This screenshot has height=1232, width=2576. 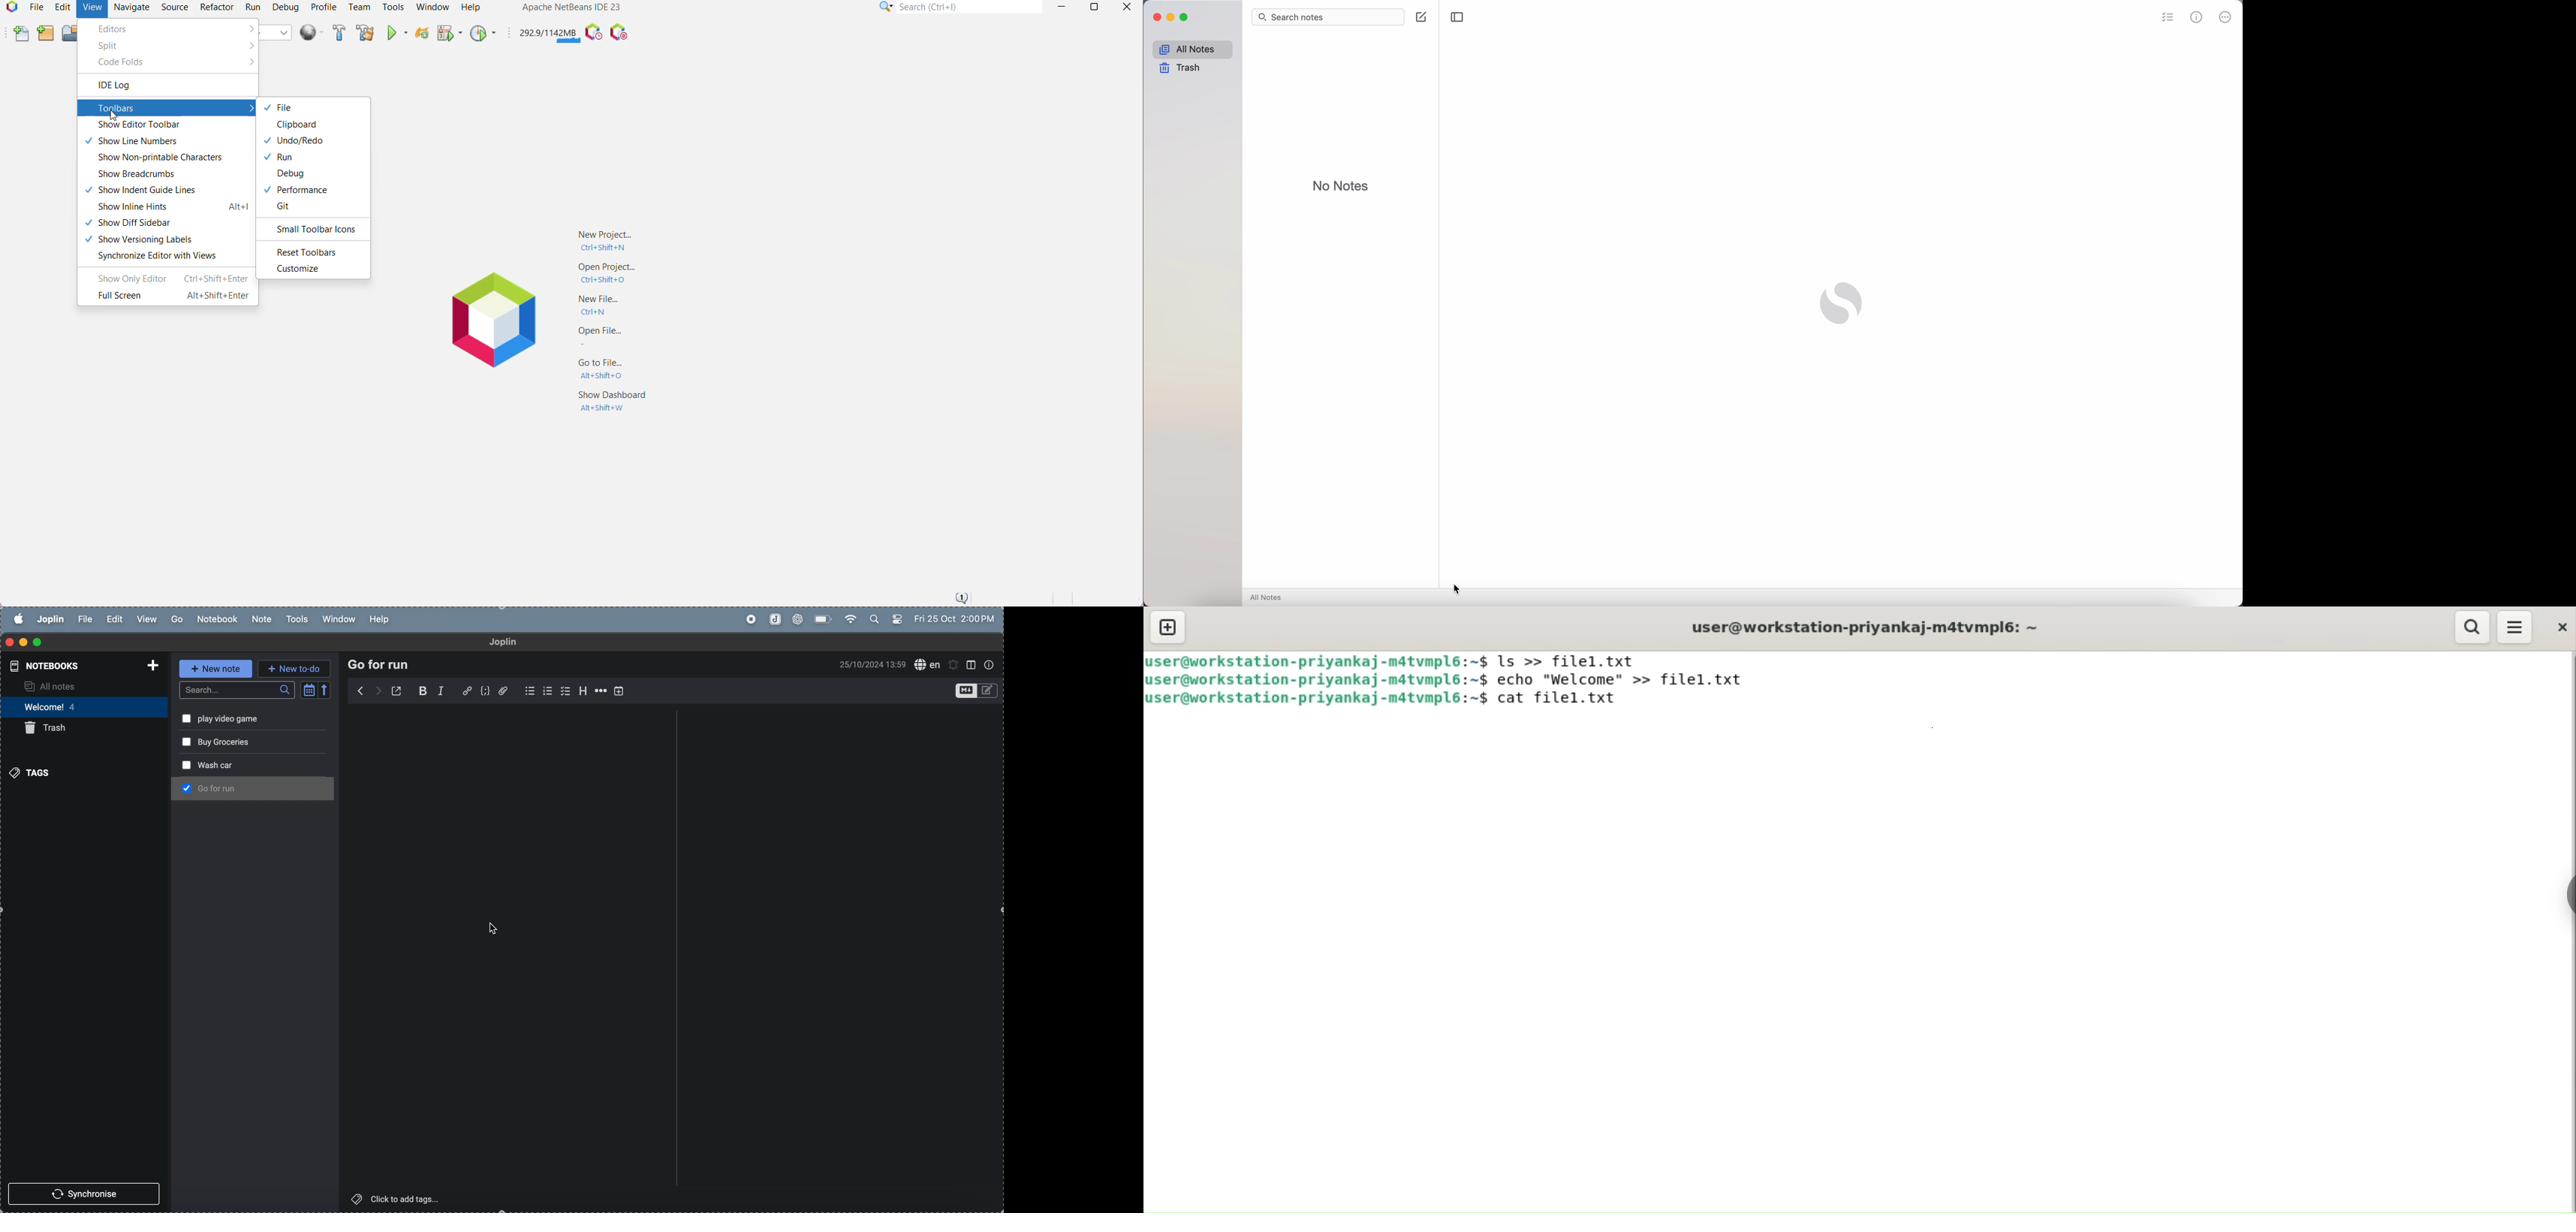 What do you see at coordinates (853, 618) in the screenshot?
I see `wifi ` at bounding box center [853, 618].